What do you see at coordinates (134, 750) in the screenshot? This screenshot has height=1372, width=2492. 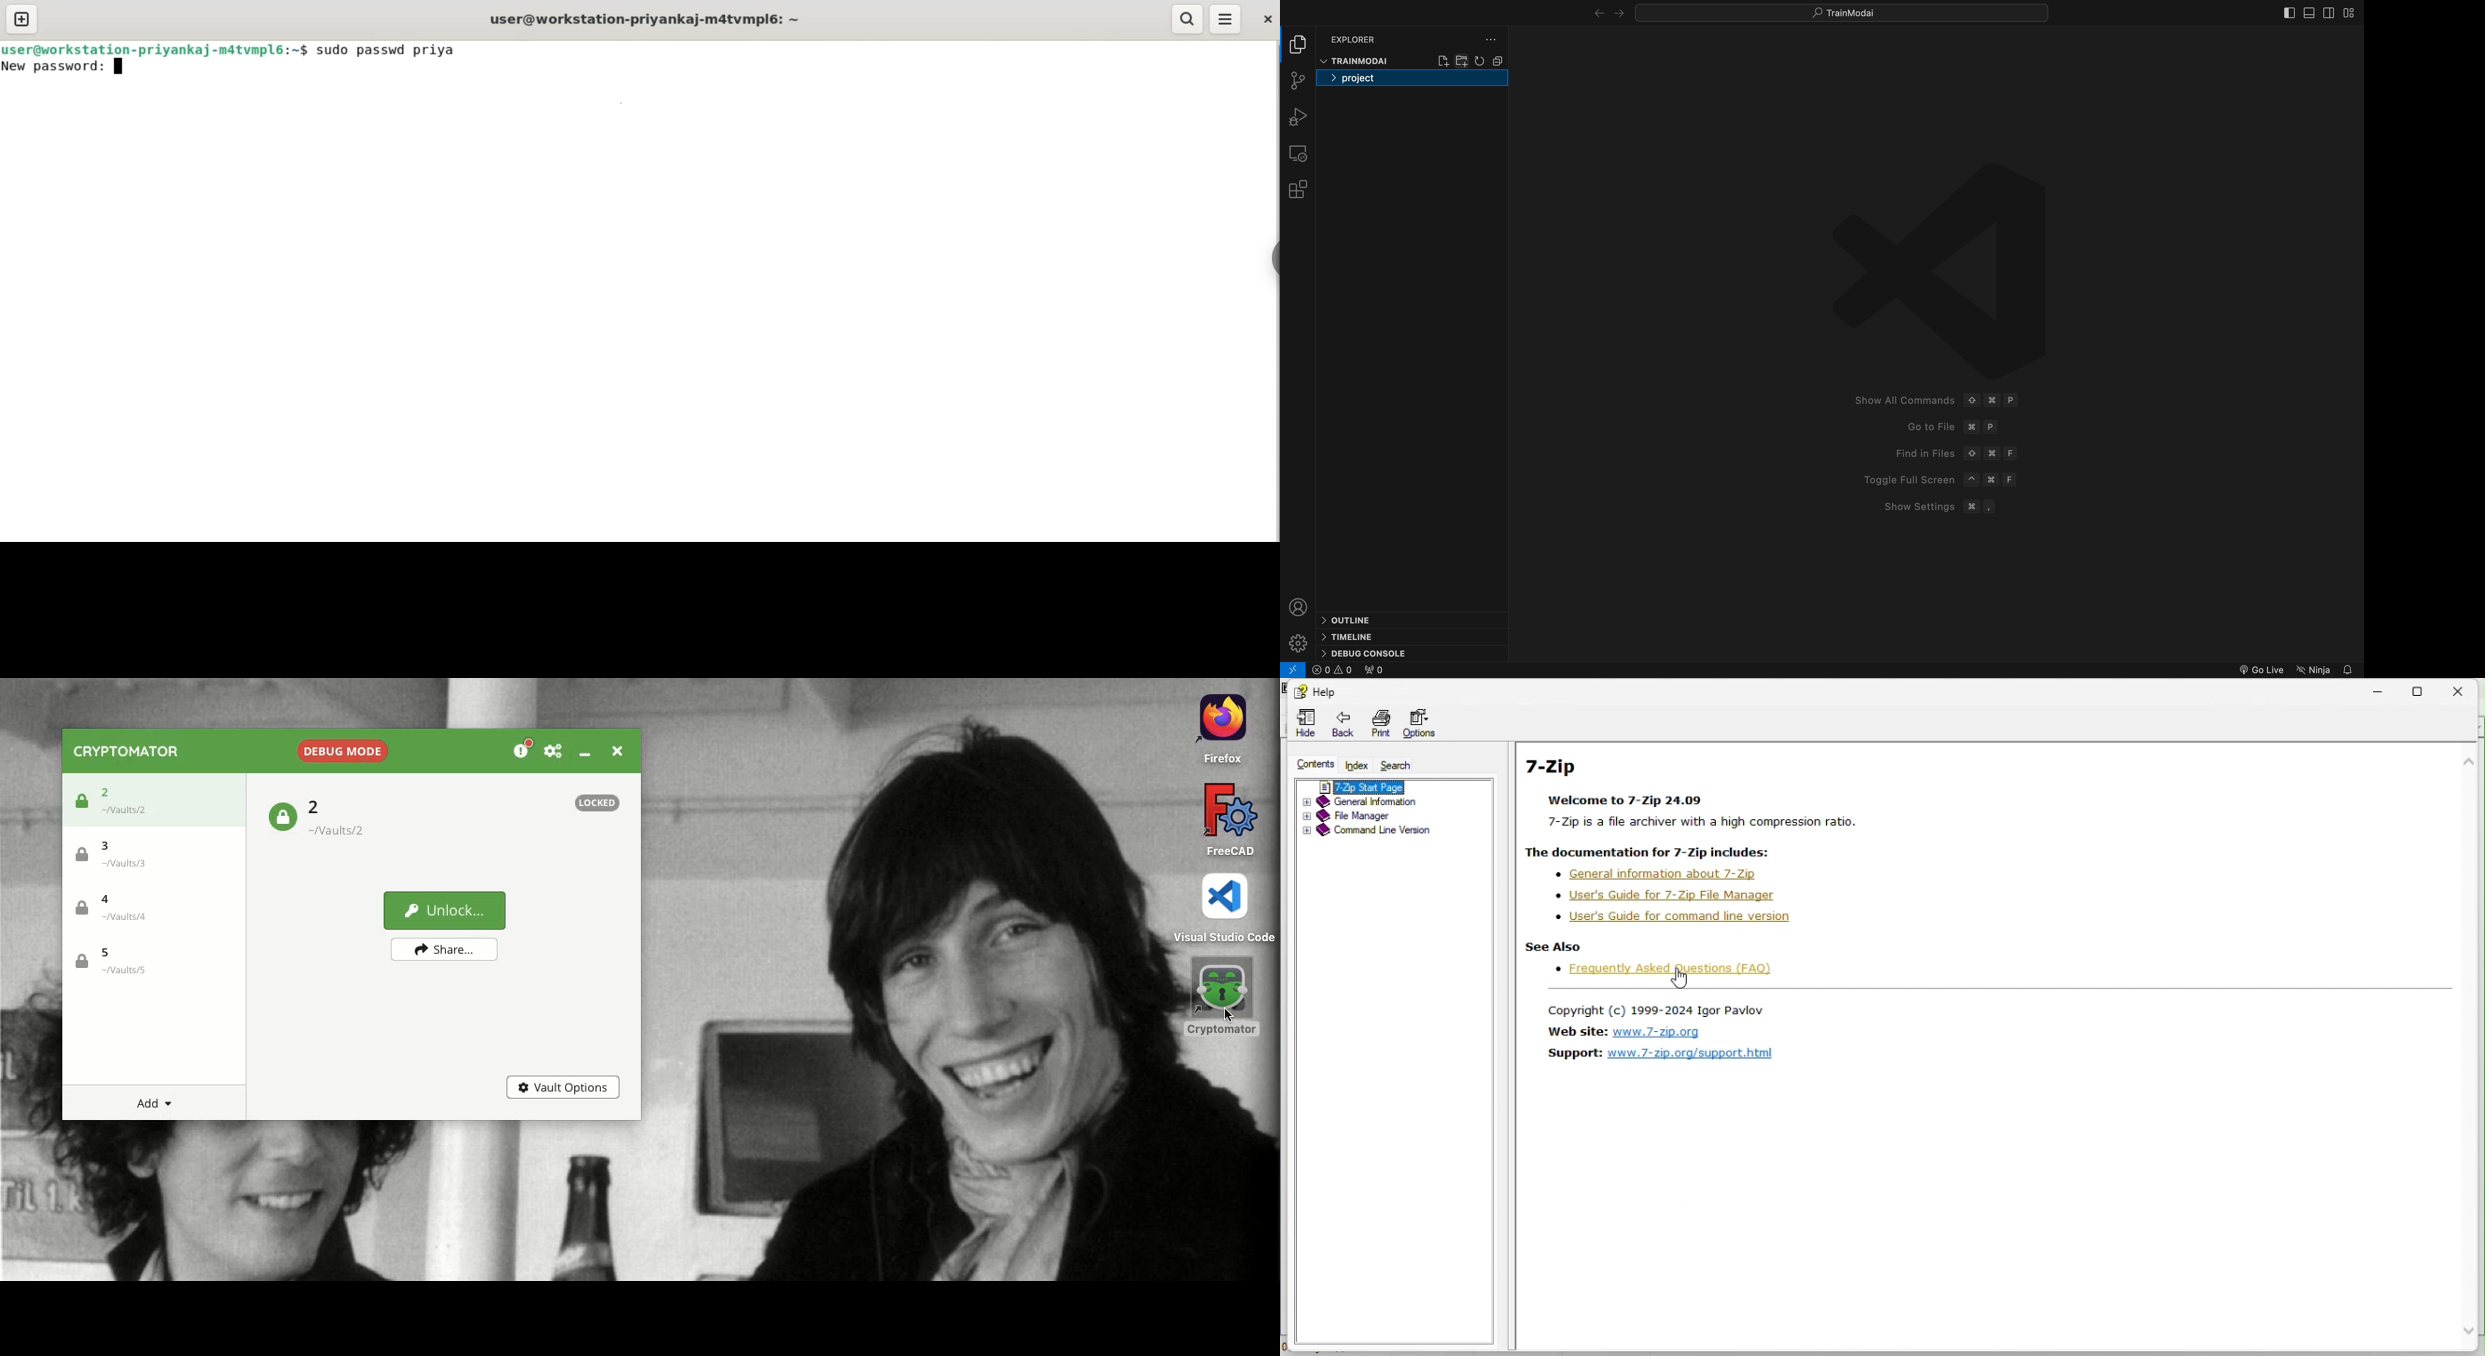 I see `Cryptomator` at bounding box center [134, 750].